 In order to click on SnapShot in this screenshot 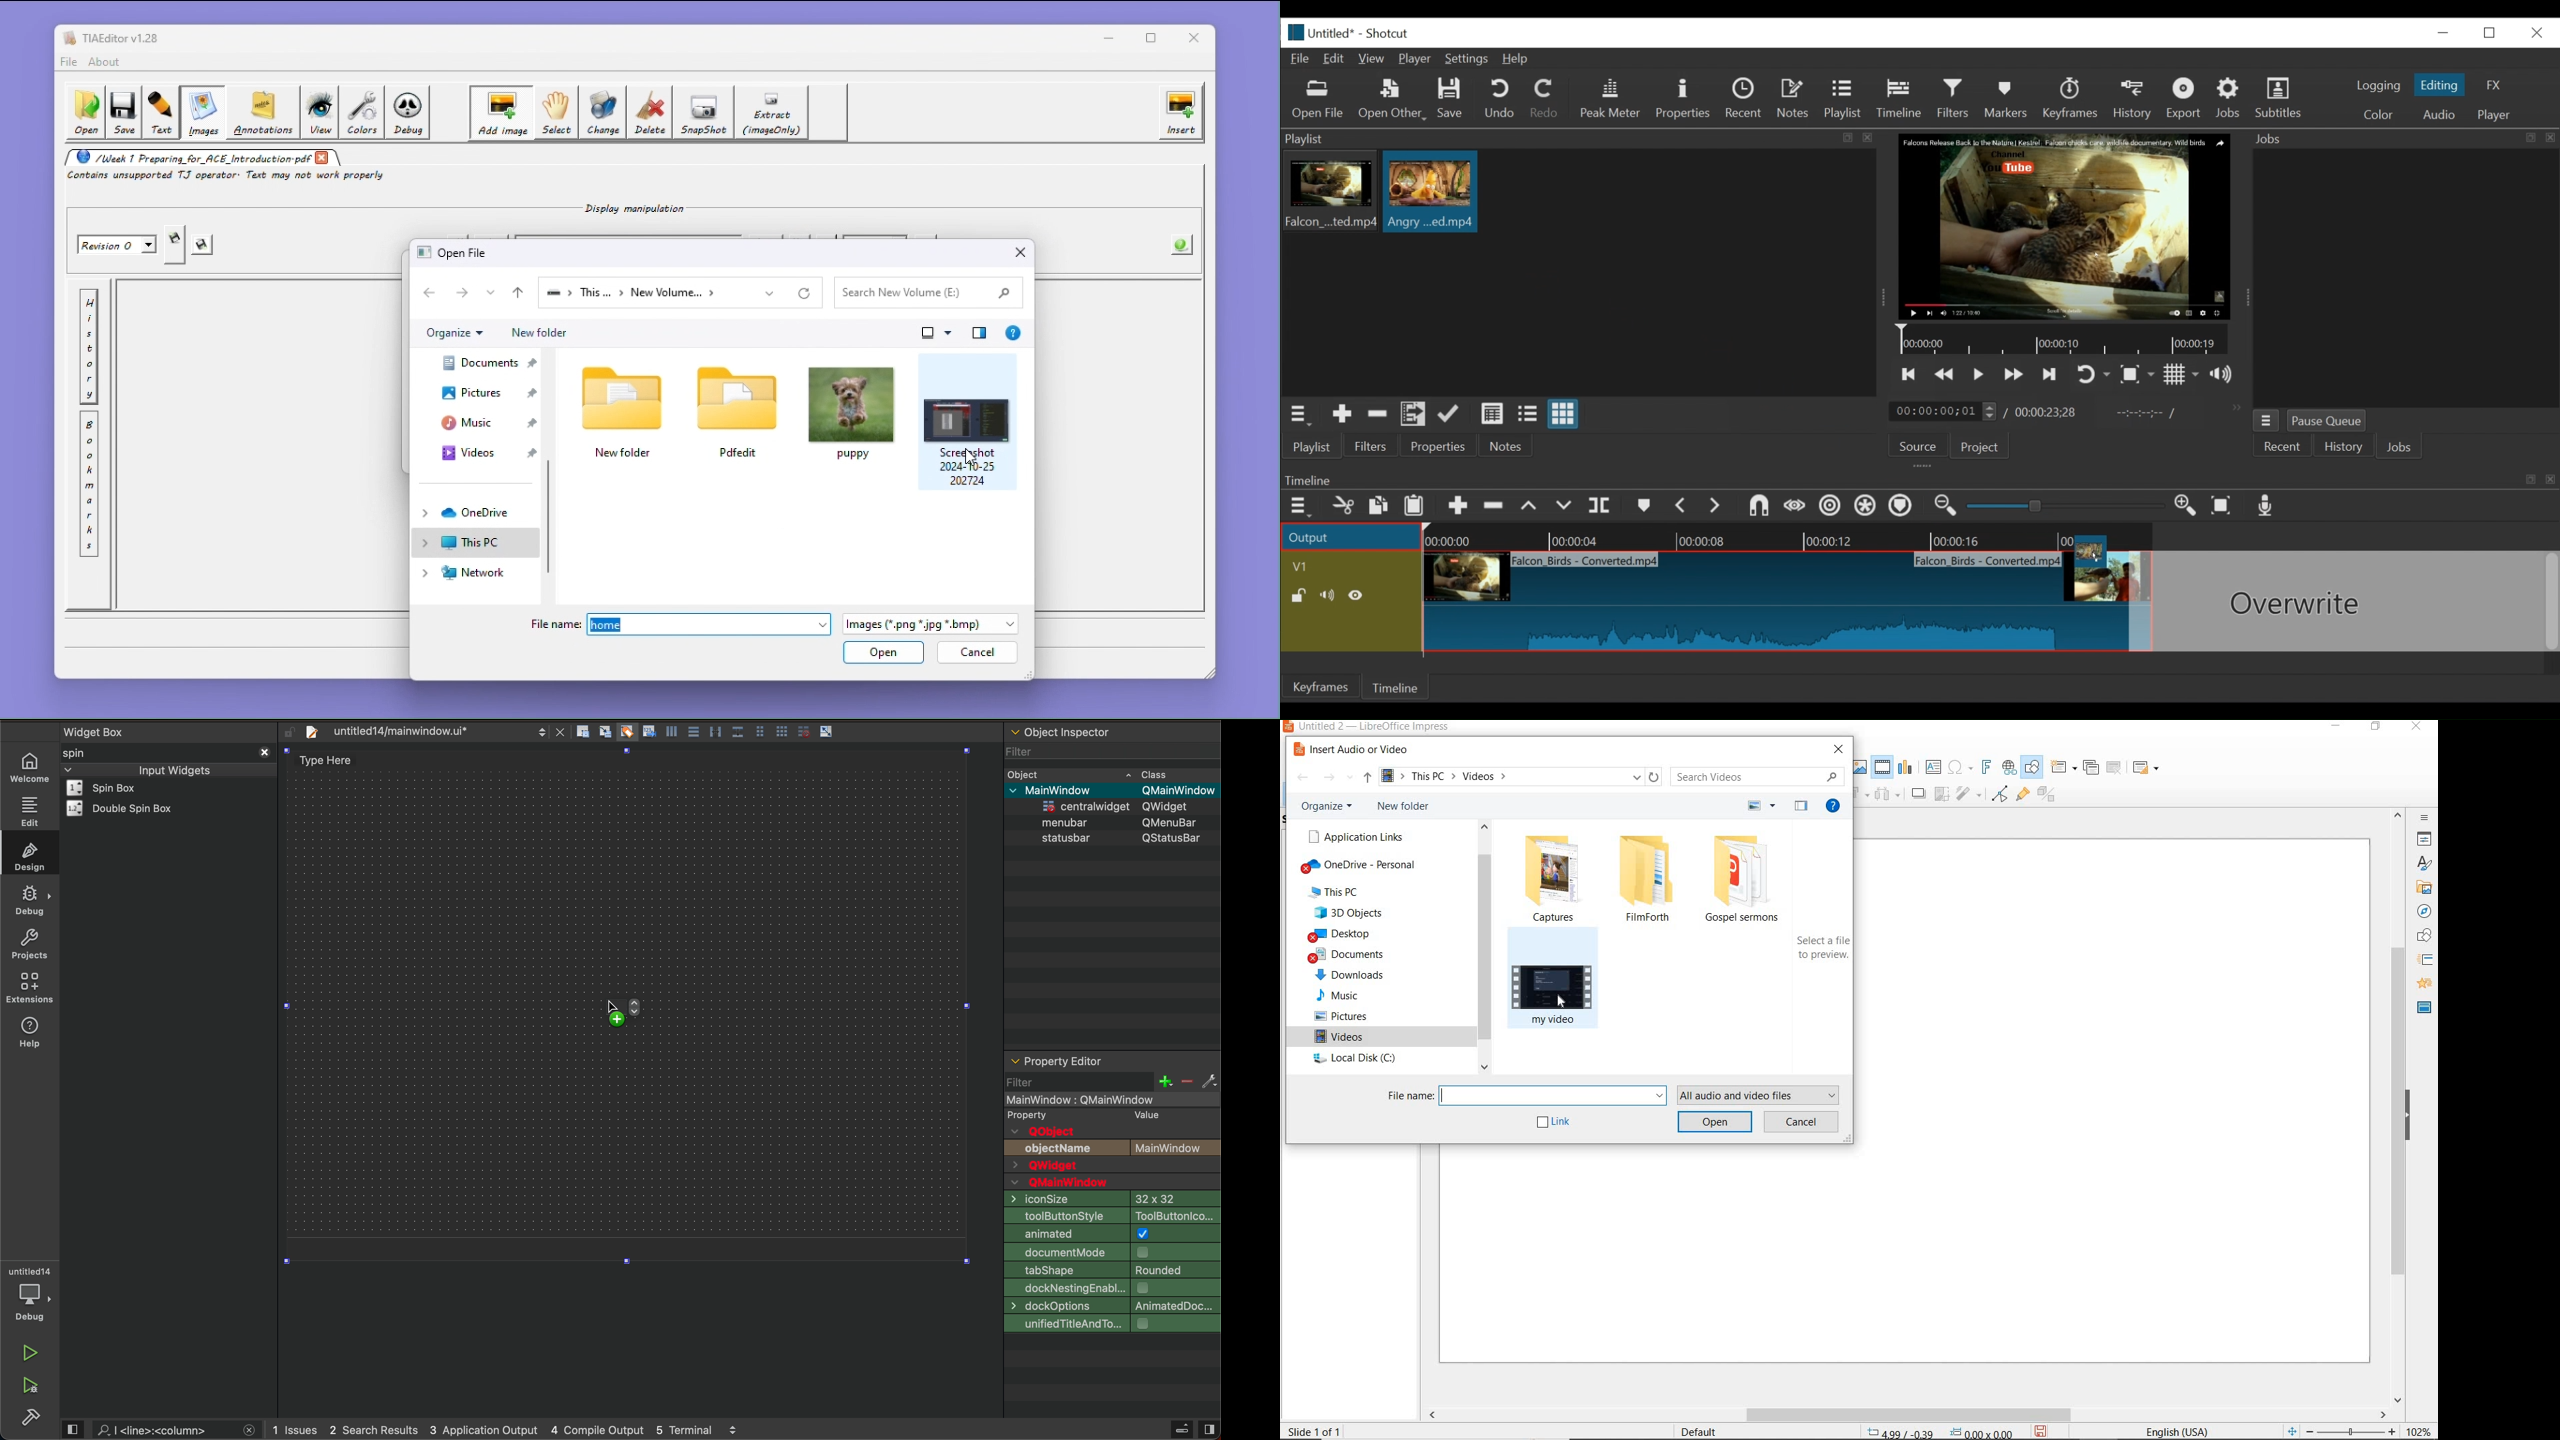, I will do `click(706, 113)`.